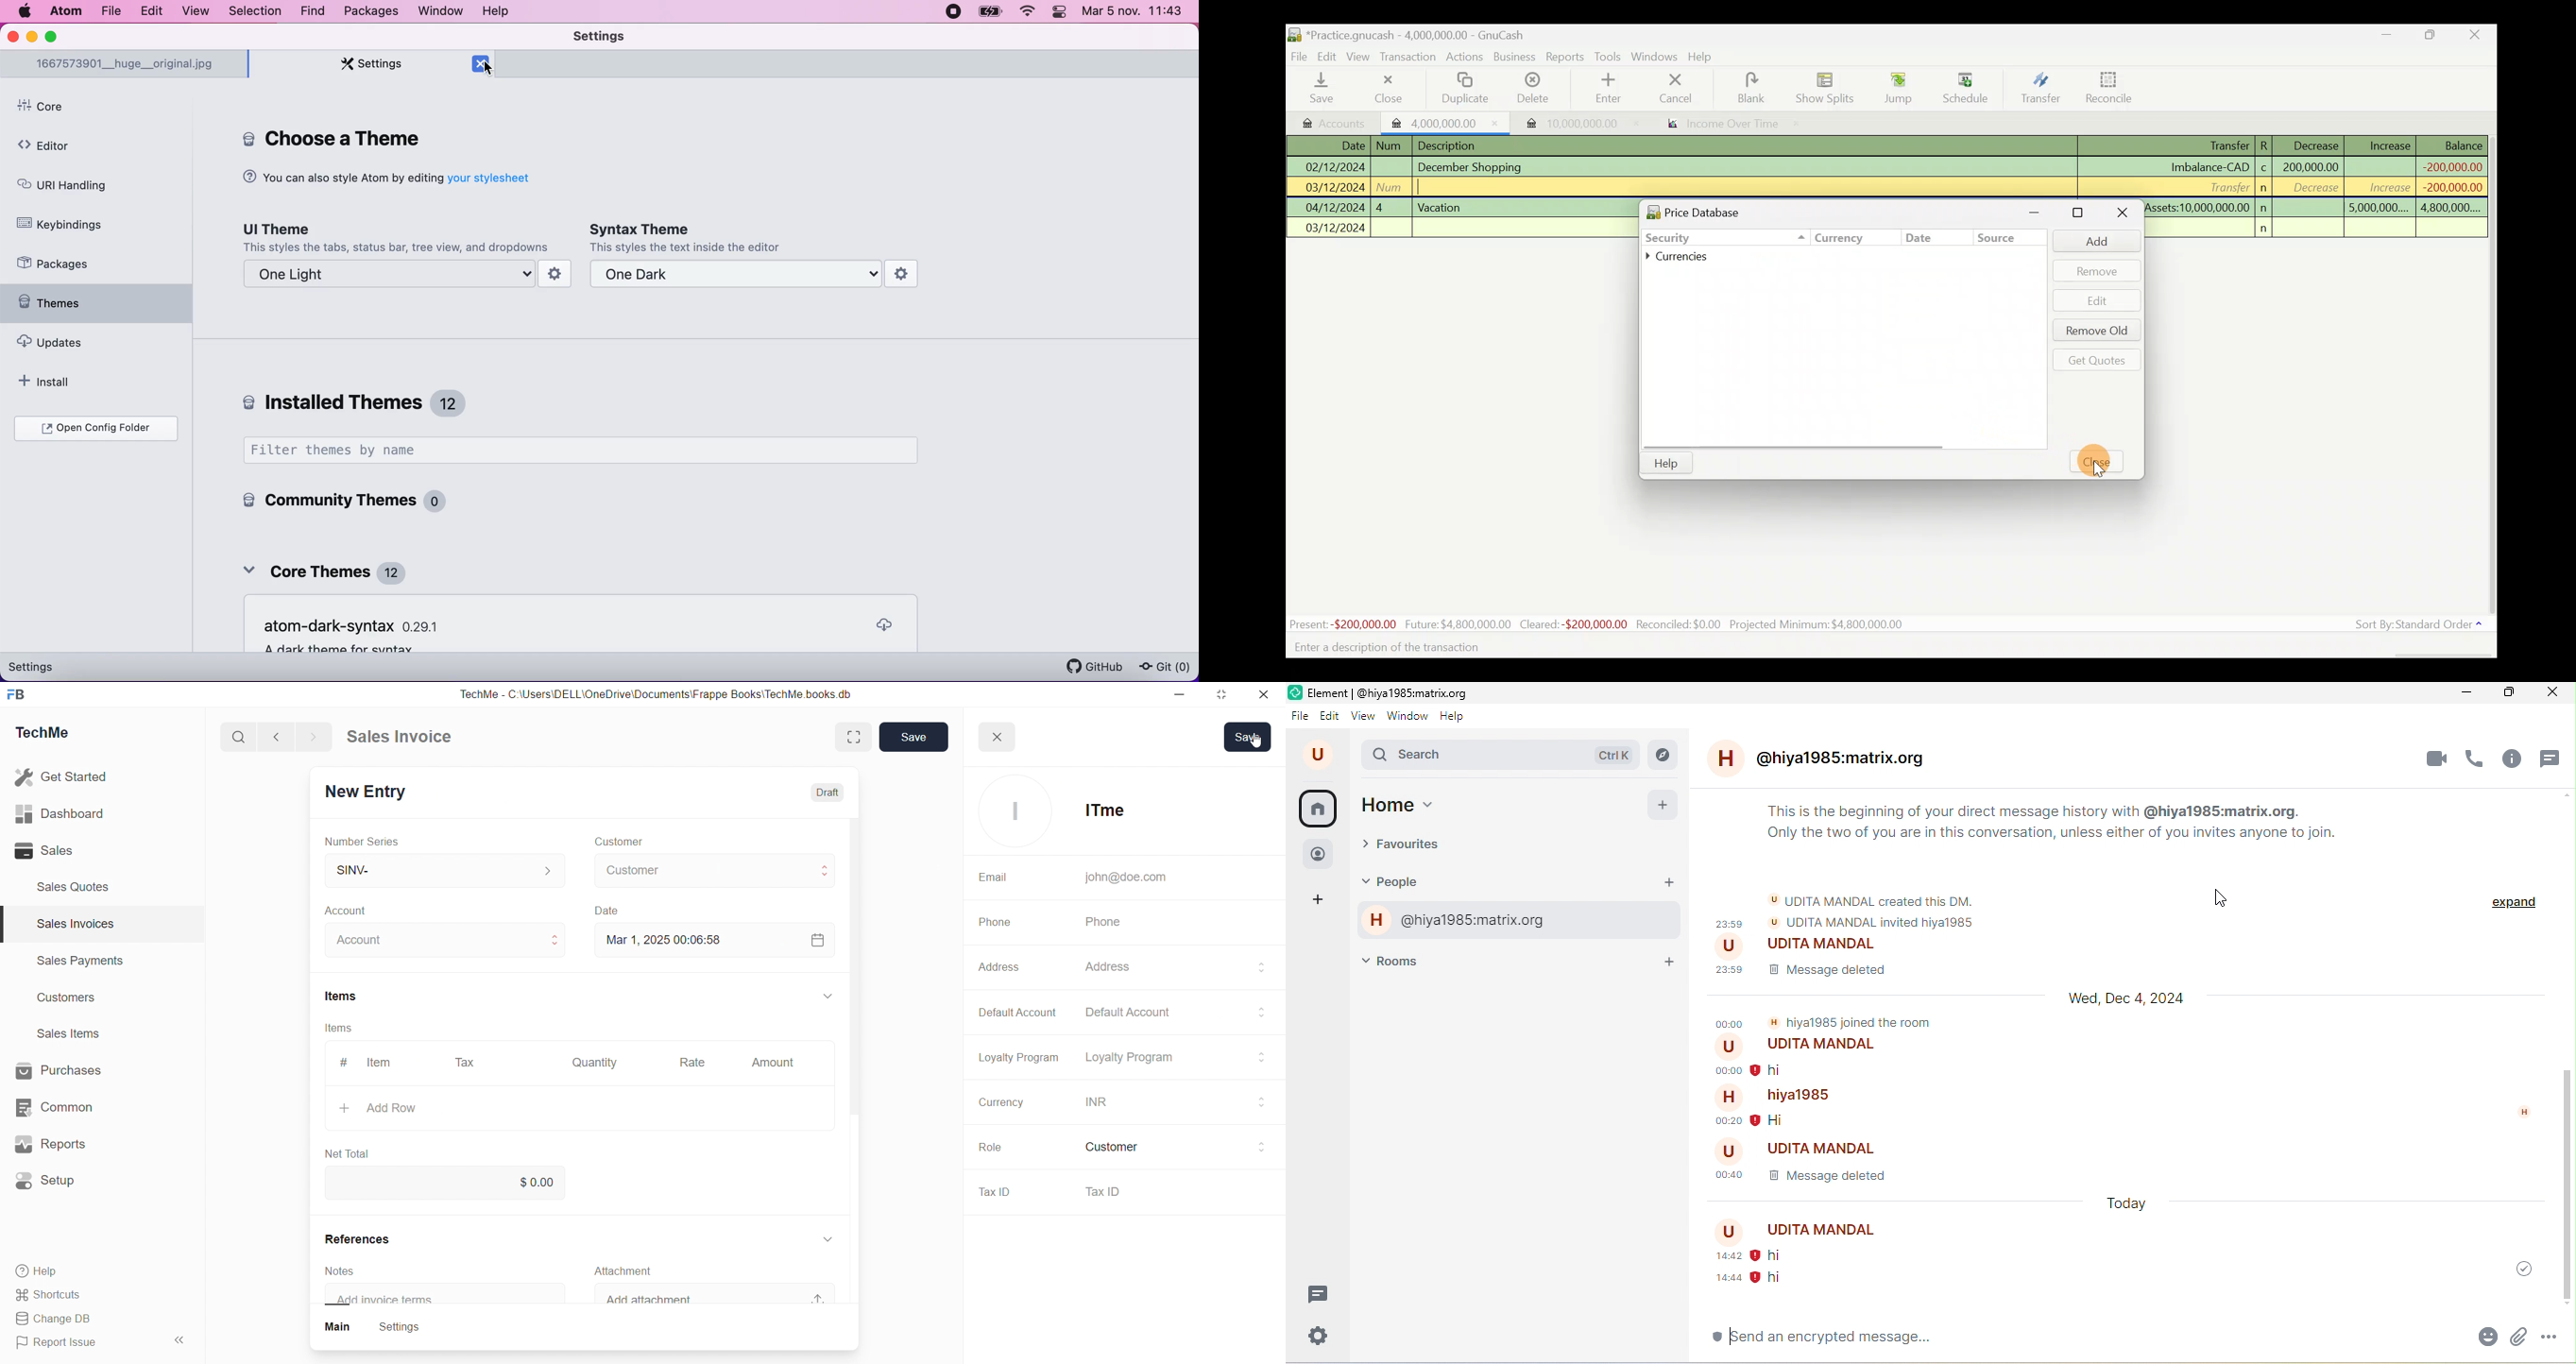  What do you see at coordinates (659, 940) in the screenshot?
I see `Mar 1, 2025 00:06:58` at bounding box center [659, 940].